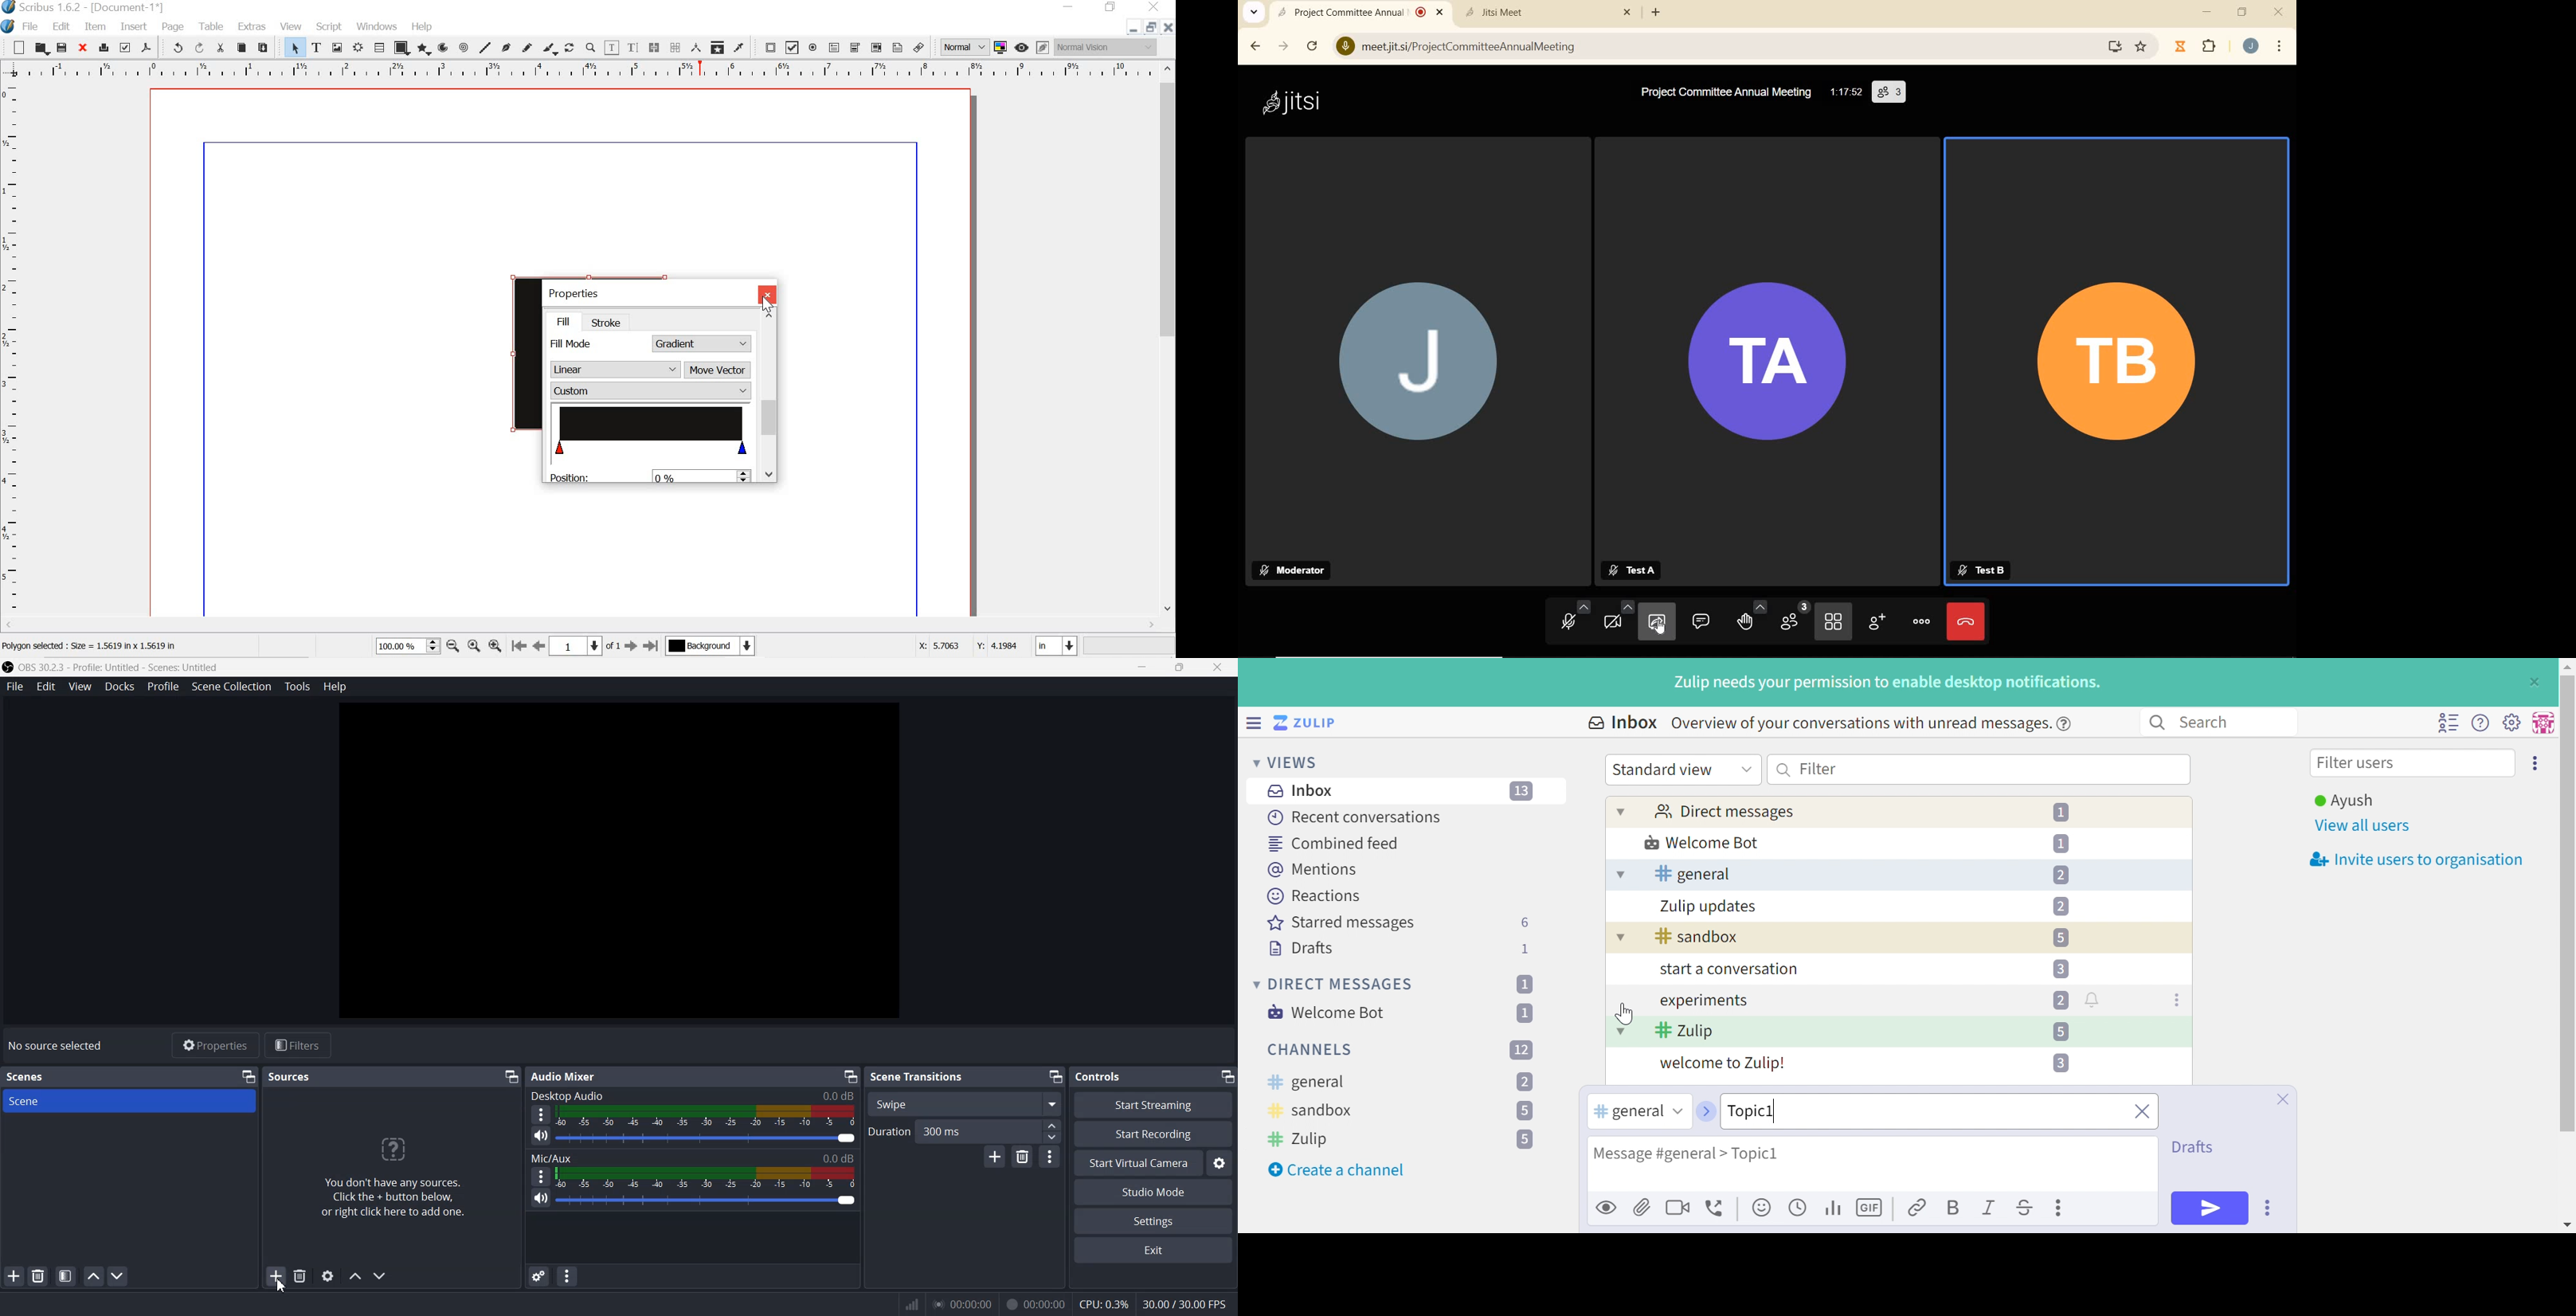 Image resolution: width=2576 pixels, height=1316 pixels. I want to click on #general, so click(1626, 1112).